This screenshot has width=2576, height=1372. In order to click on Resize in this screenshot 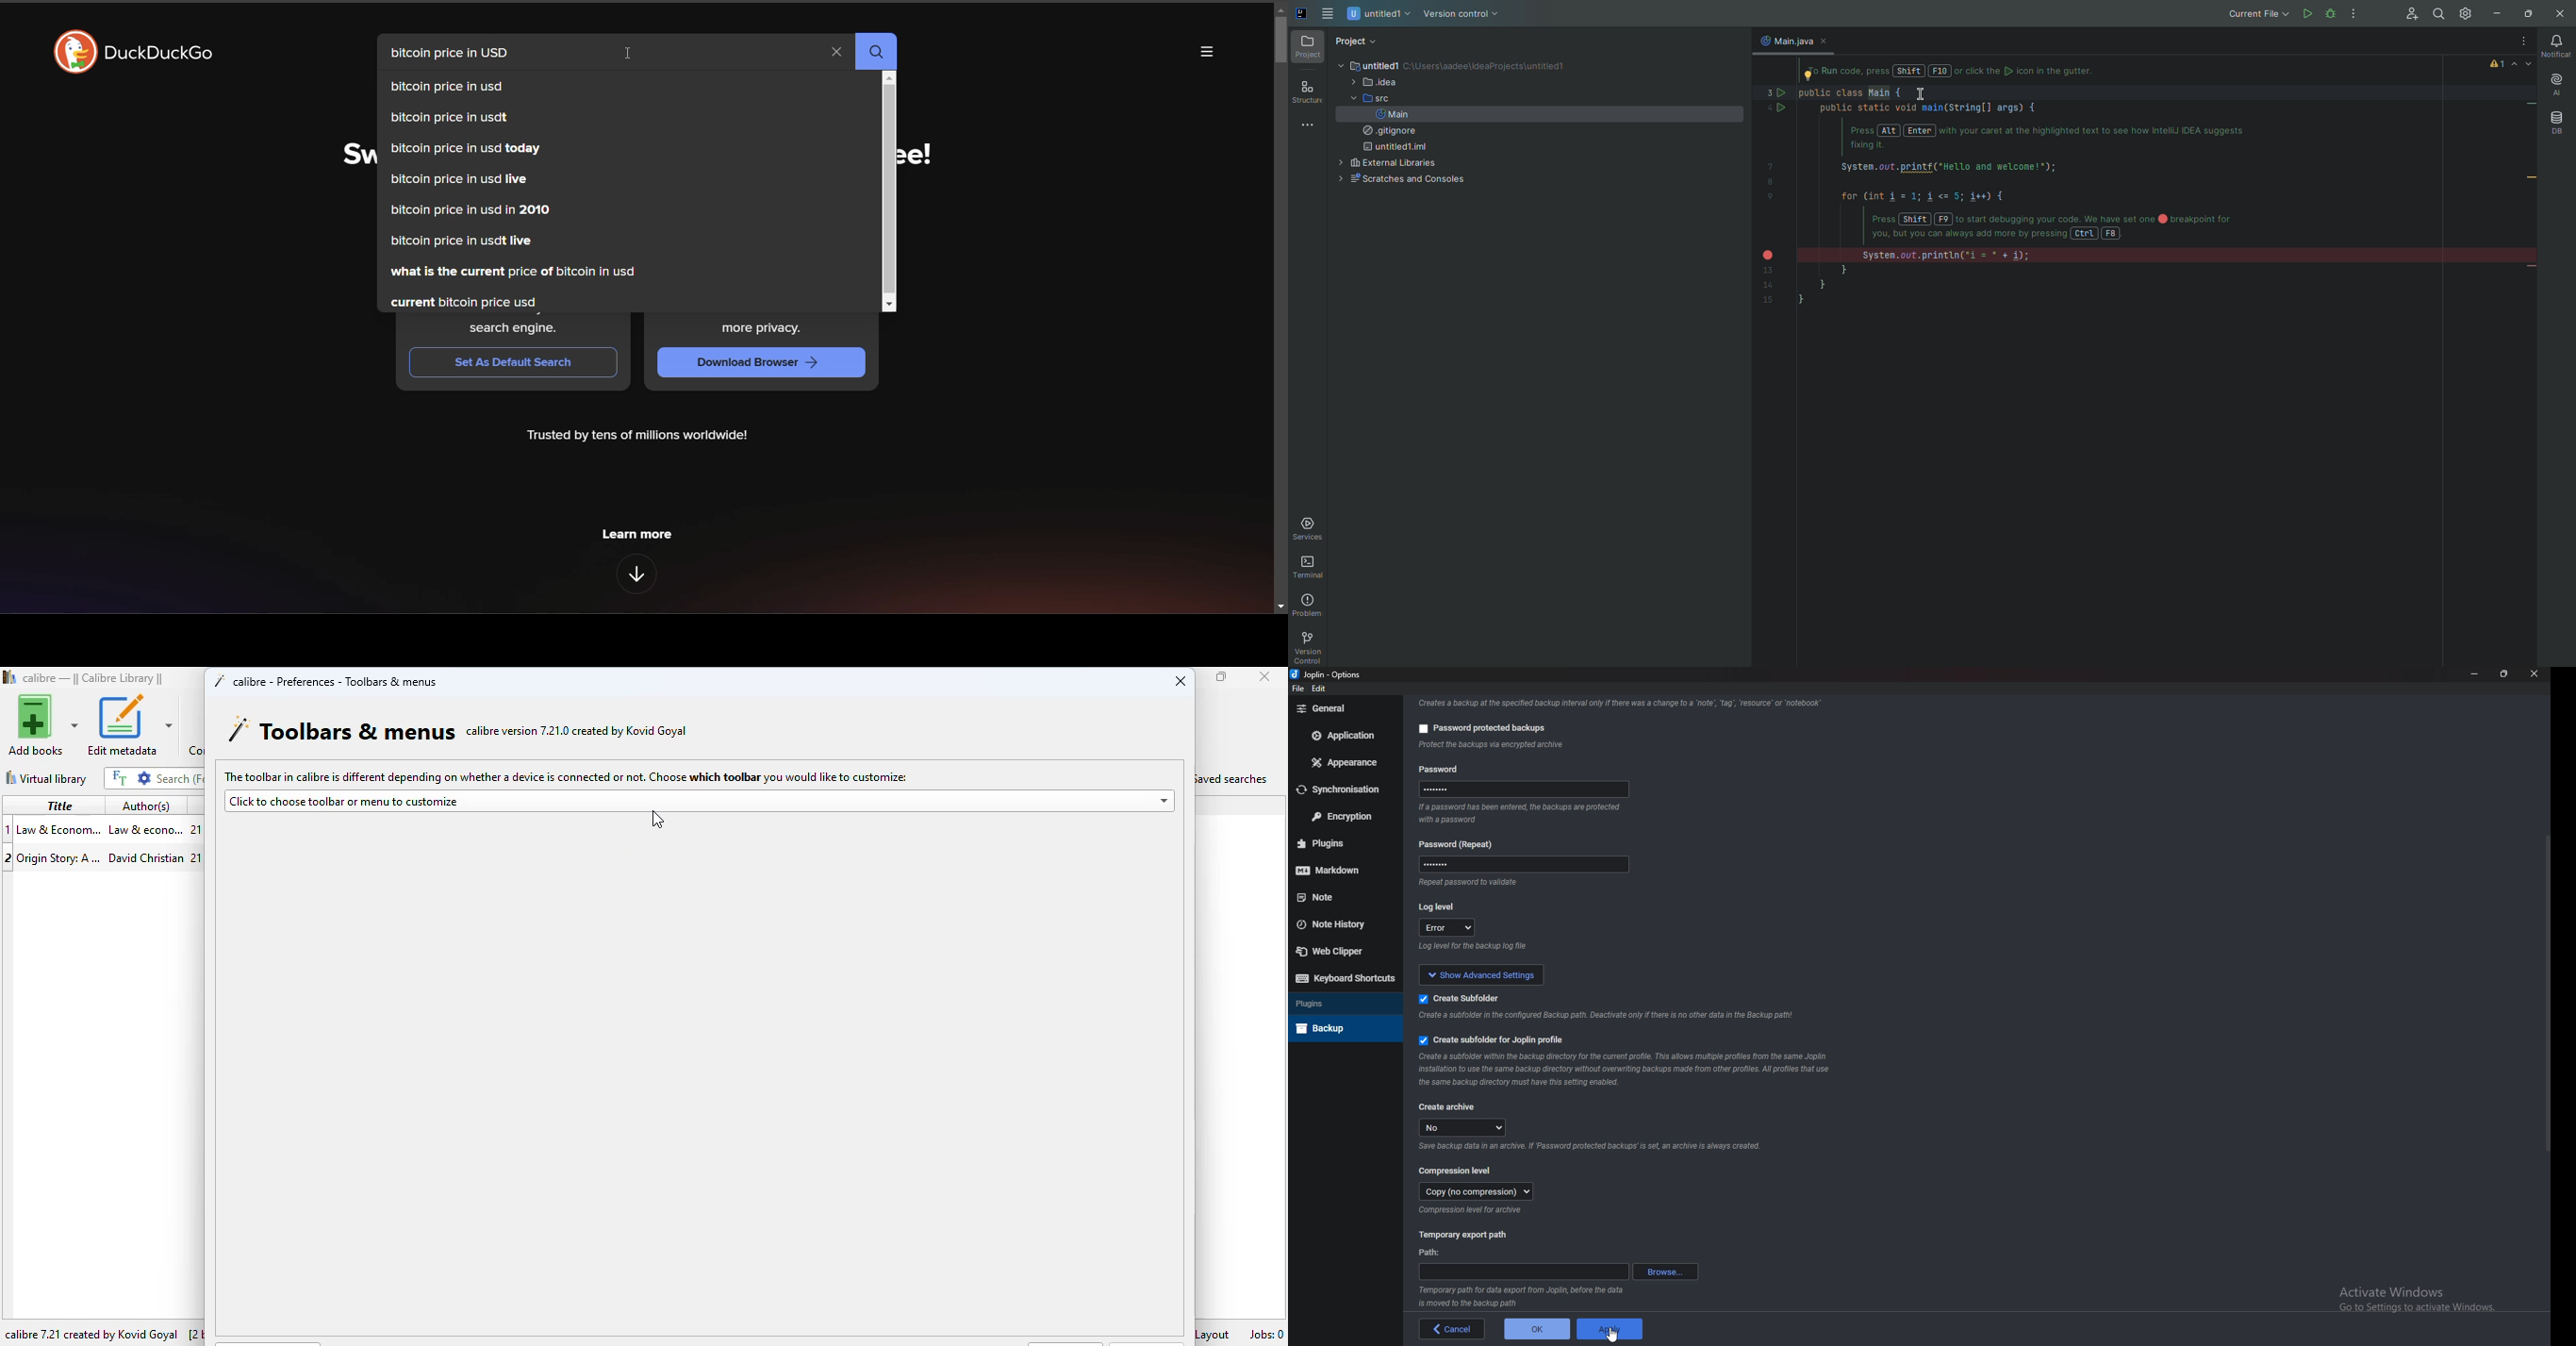, I will do `click(2506, 673)`.